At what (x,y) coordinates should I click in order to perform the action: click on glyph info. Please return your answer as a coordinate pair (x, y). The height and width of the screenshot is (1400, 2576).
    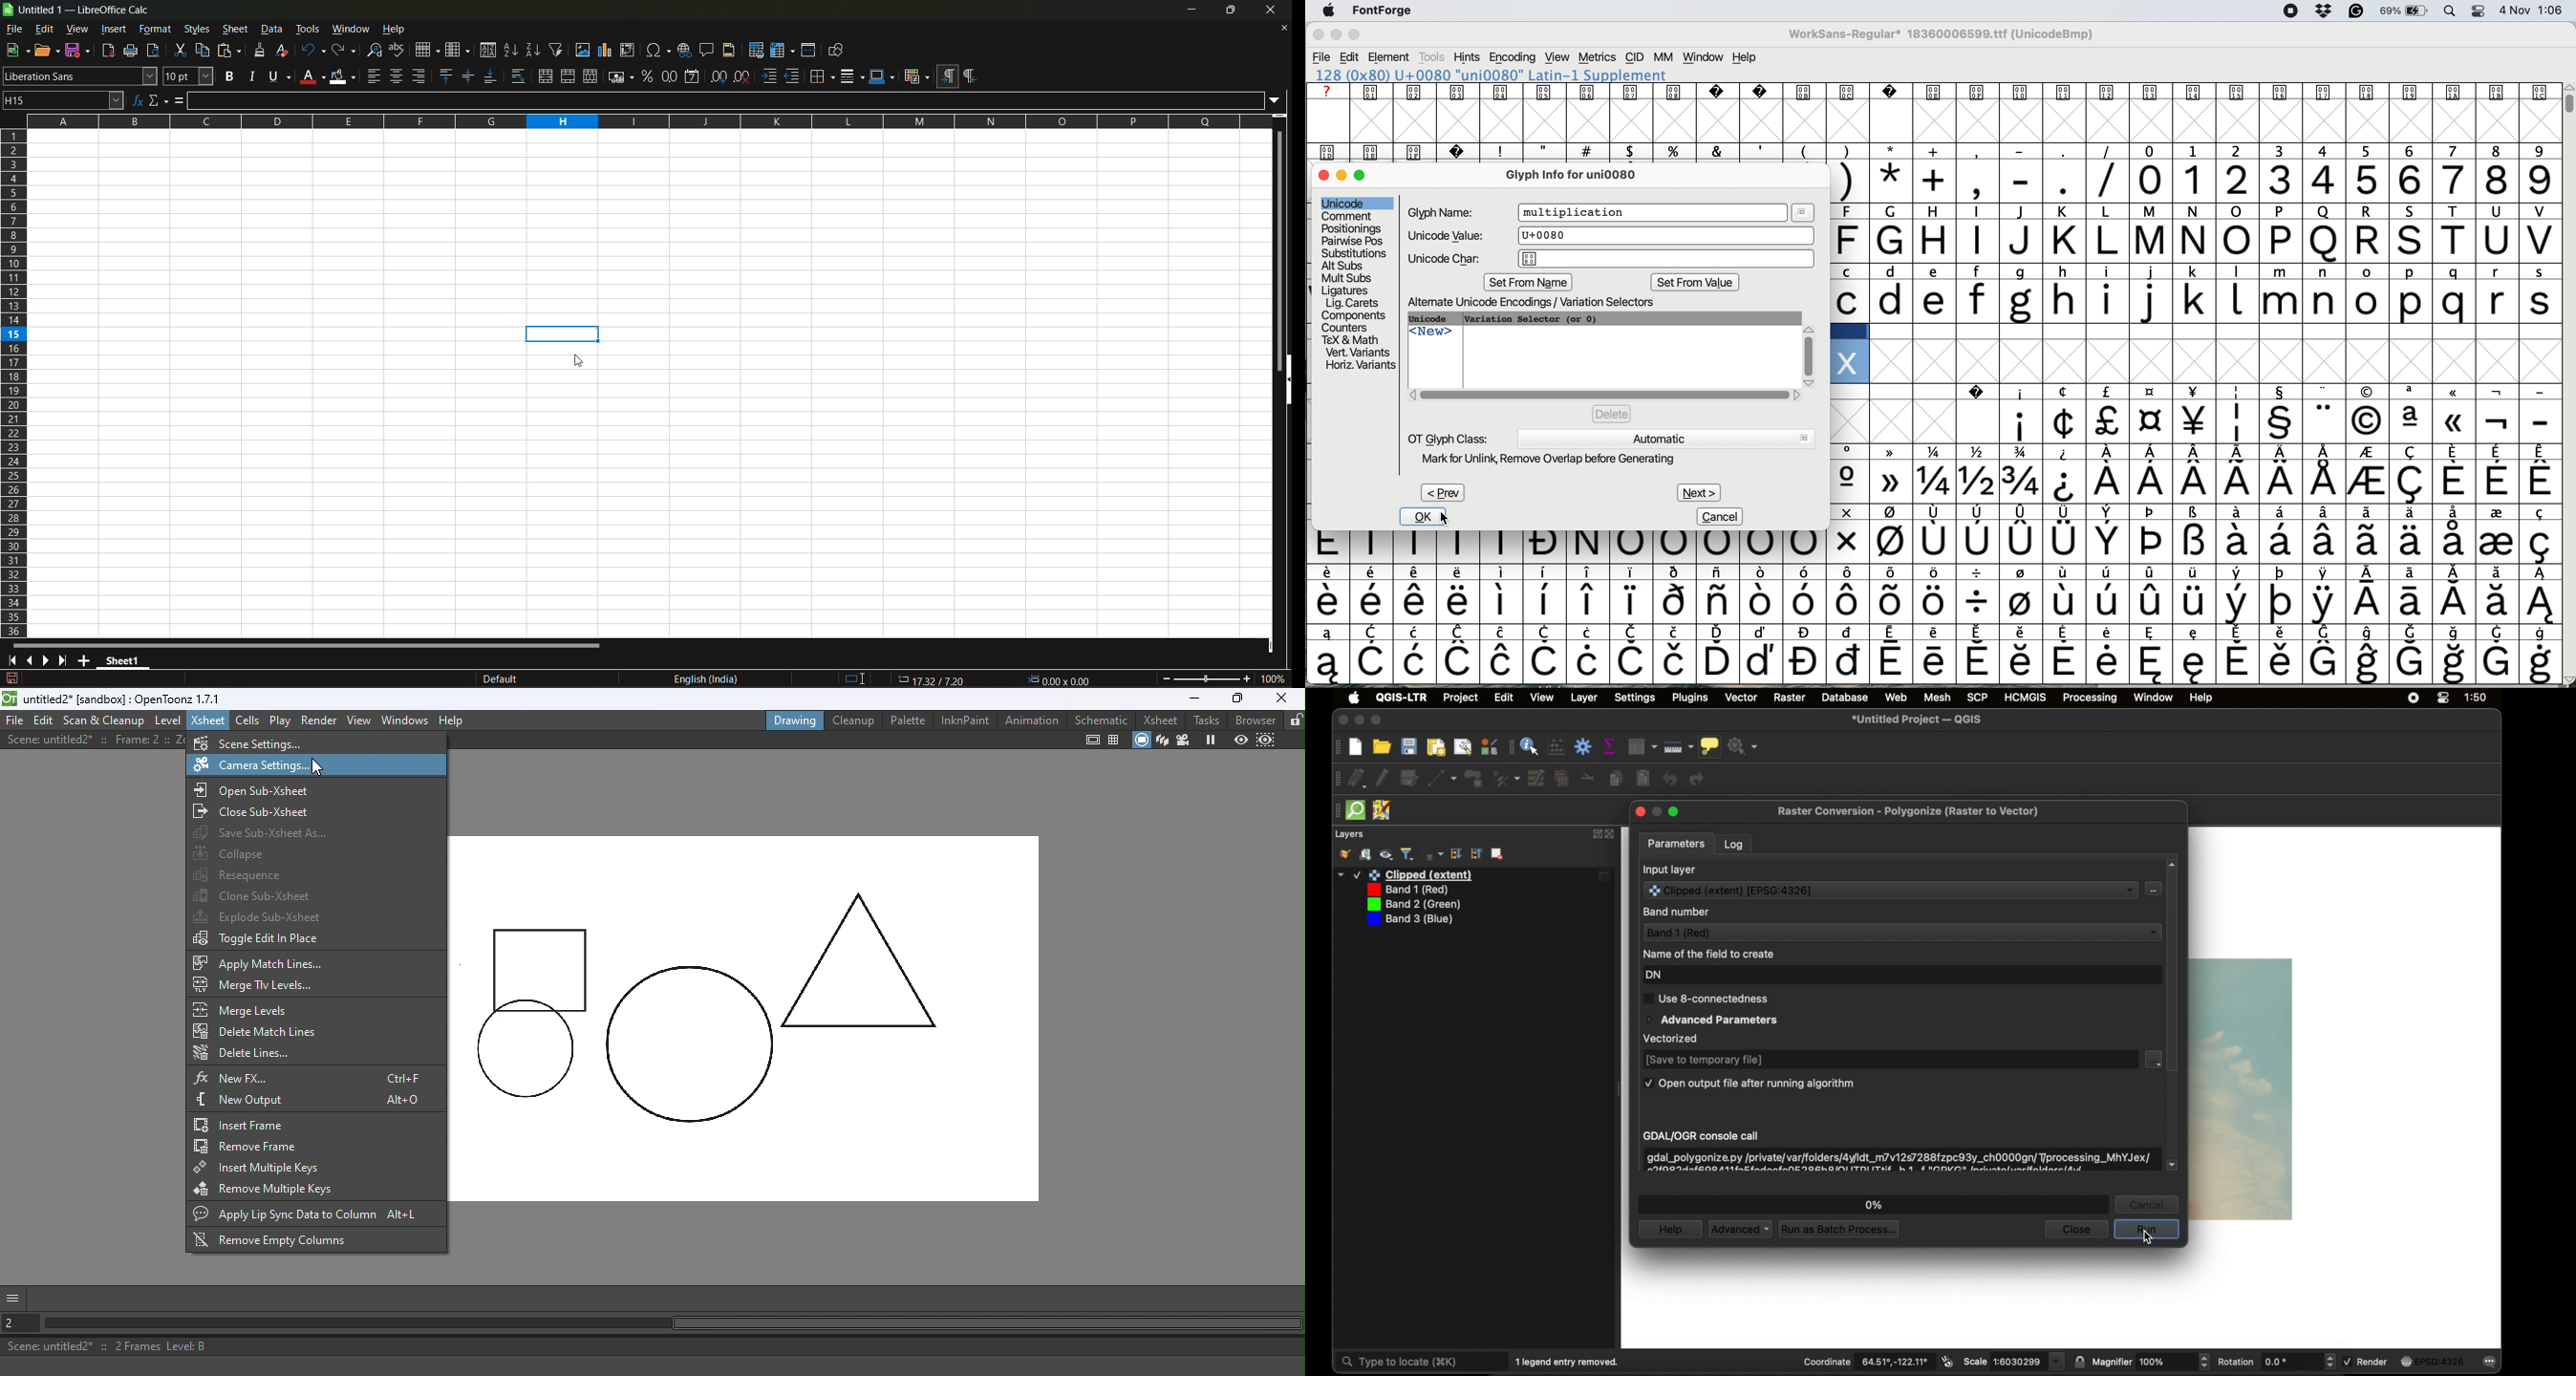
    Looking at the image, I should click on (1580, 175).